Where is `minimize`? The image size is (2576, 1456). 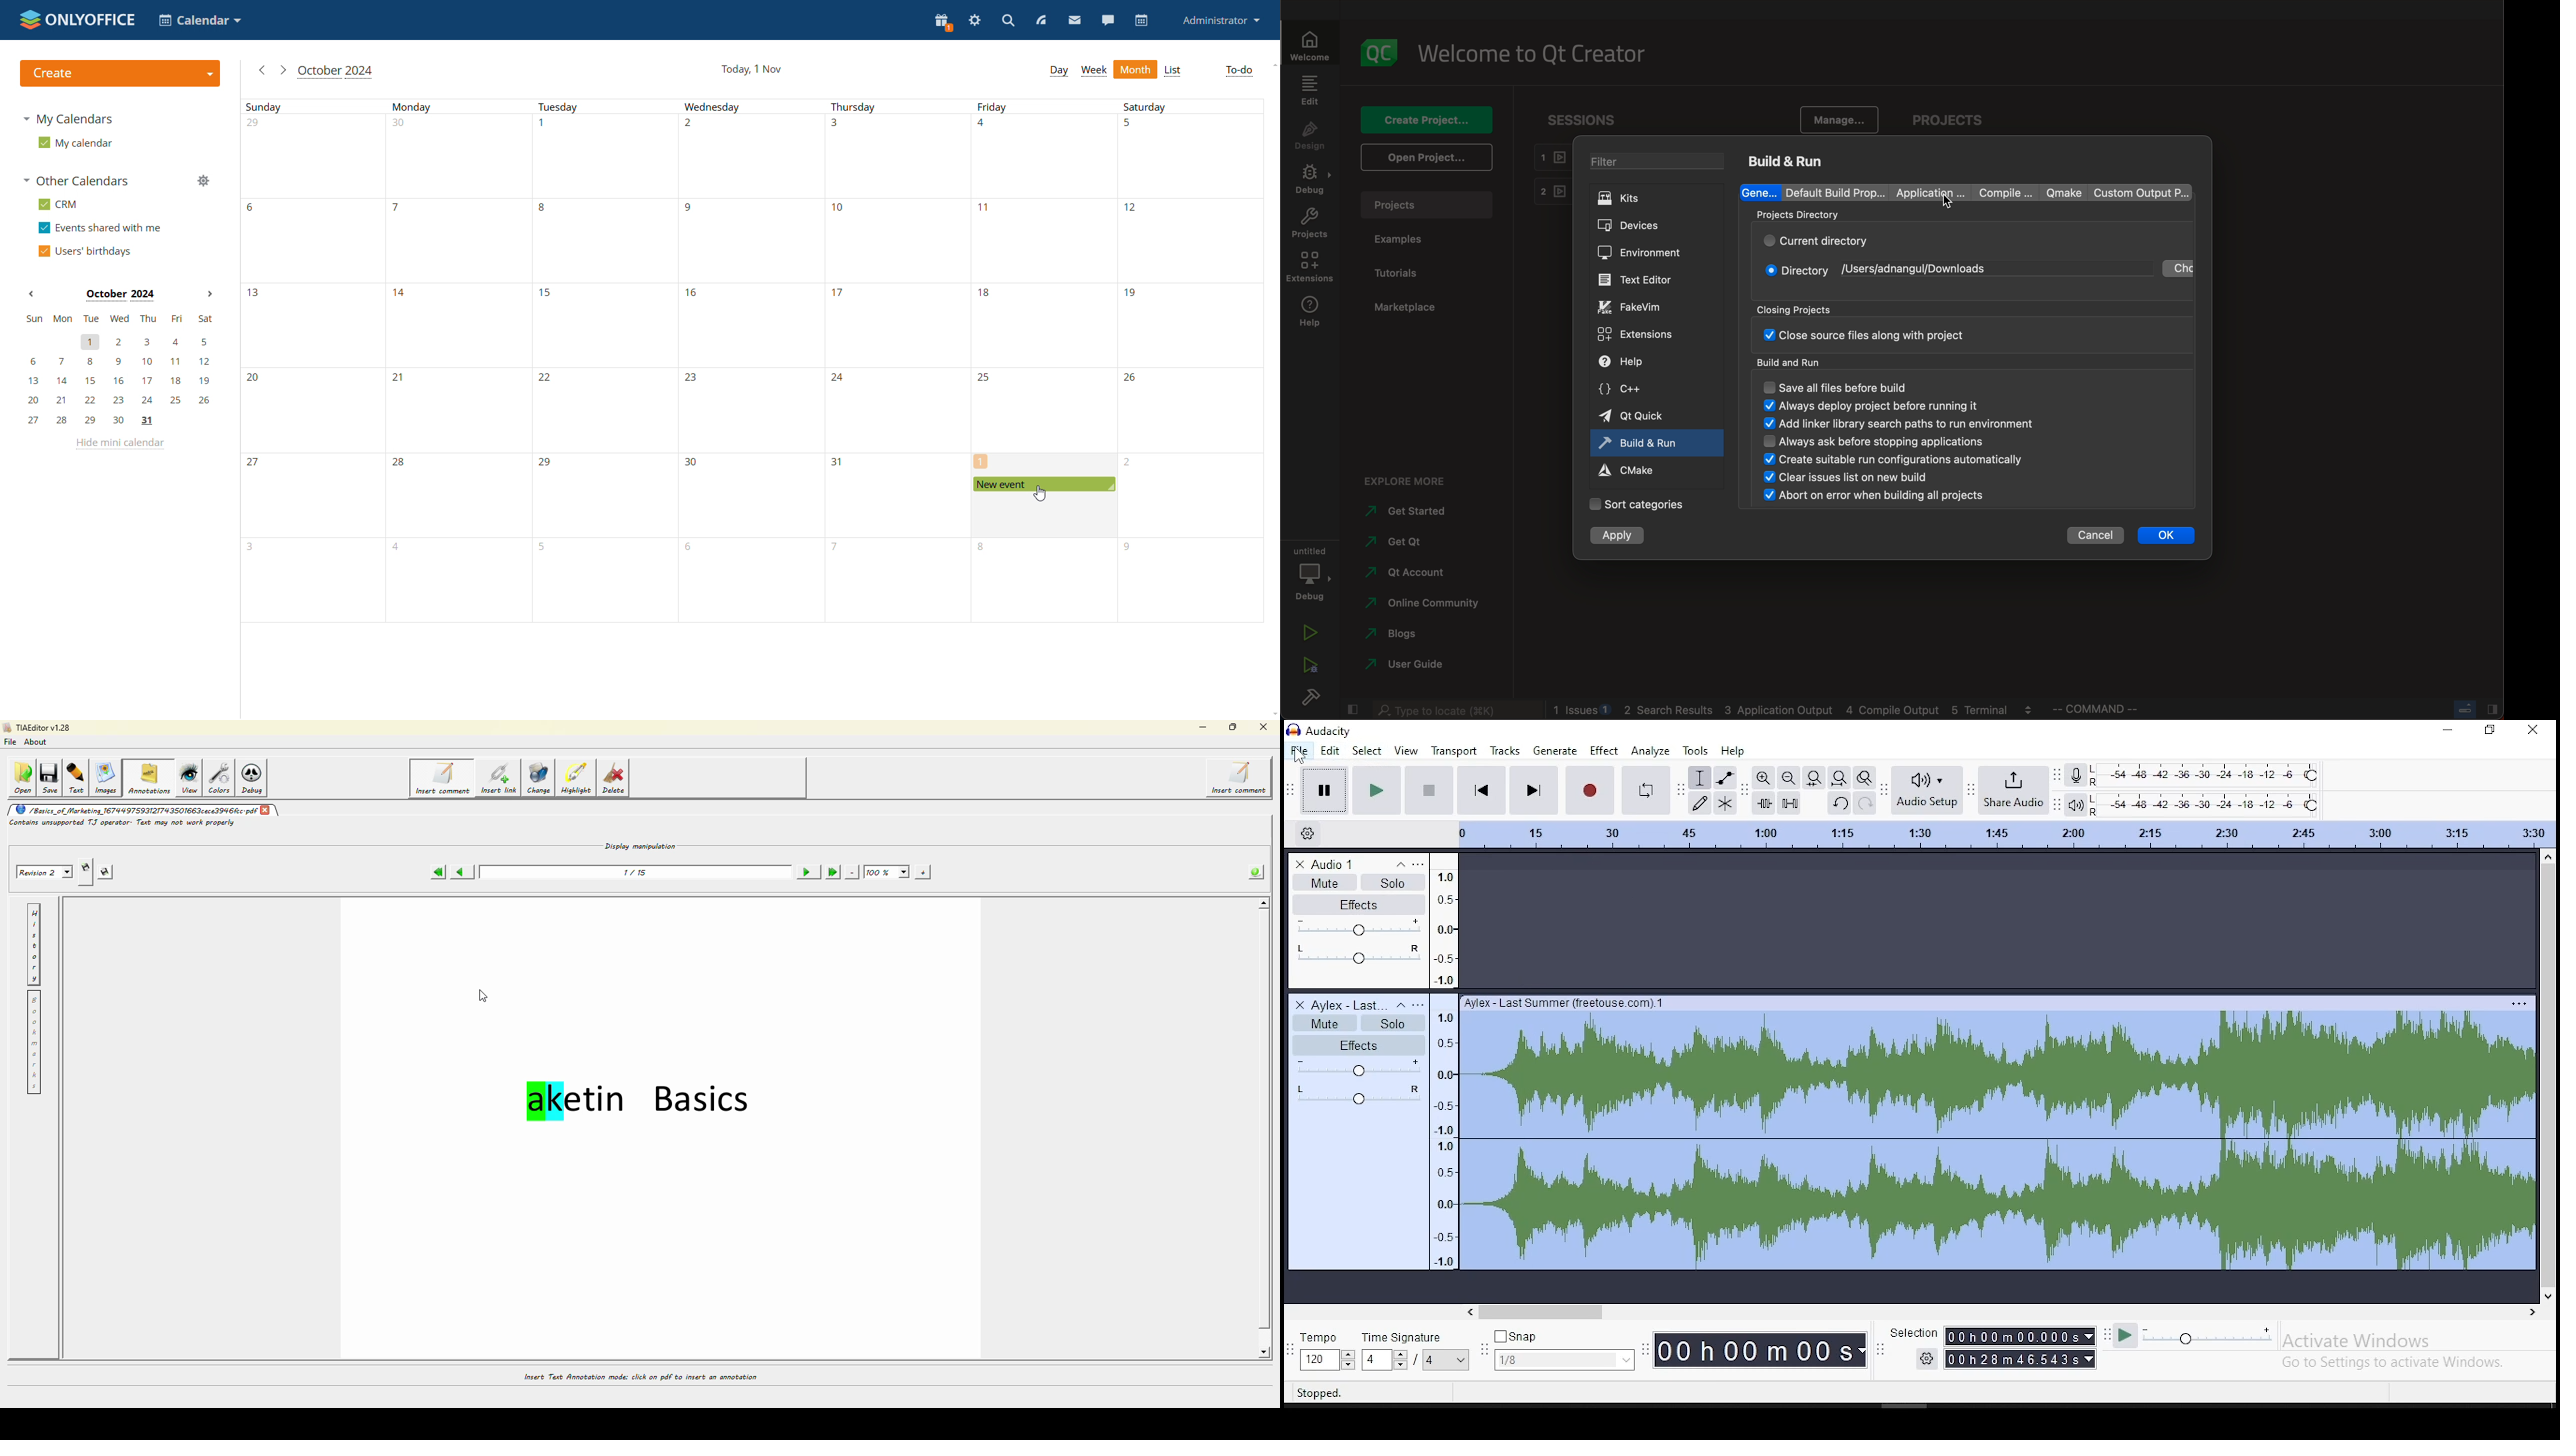
minimize is located at coordinates (1201, 727).